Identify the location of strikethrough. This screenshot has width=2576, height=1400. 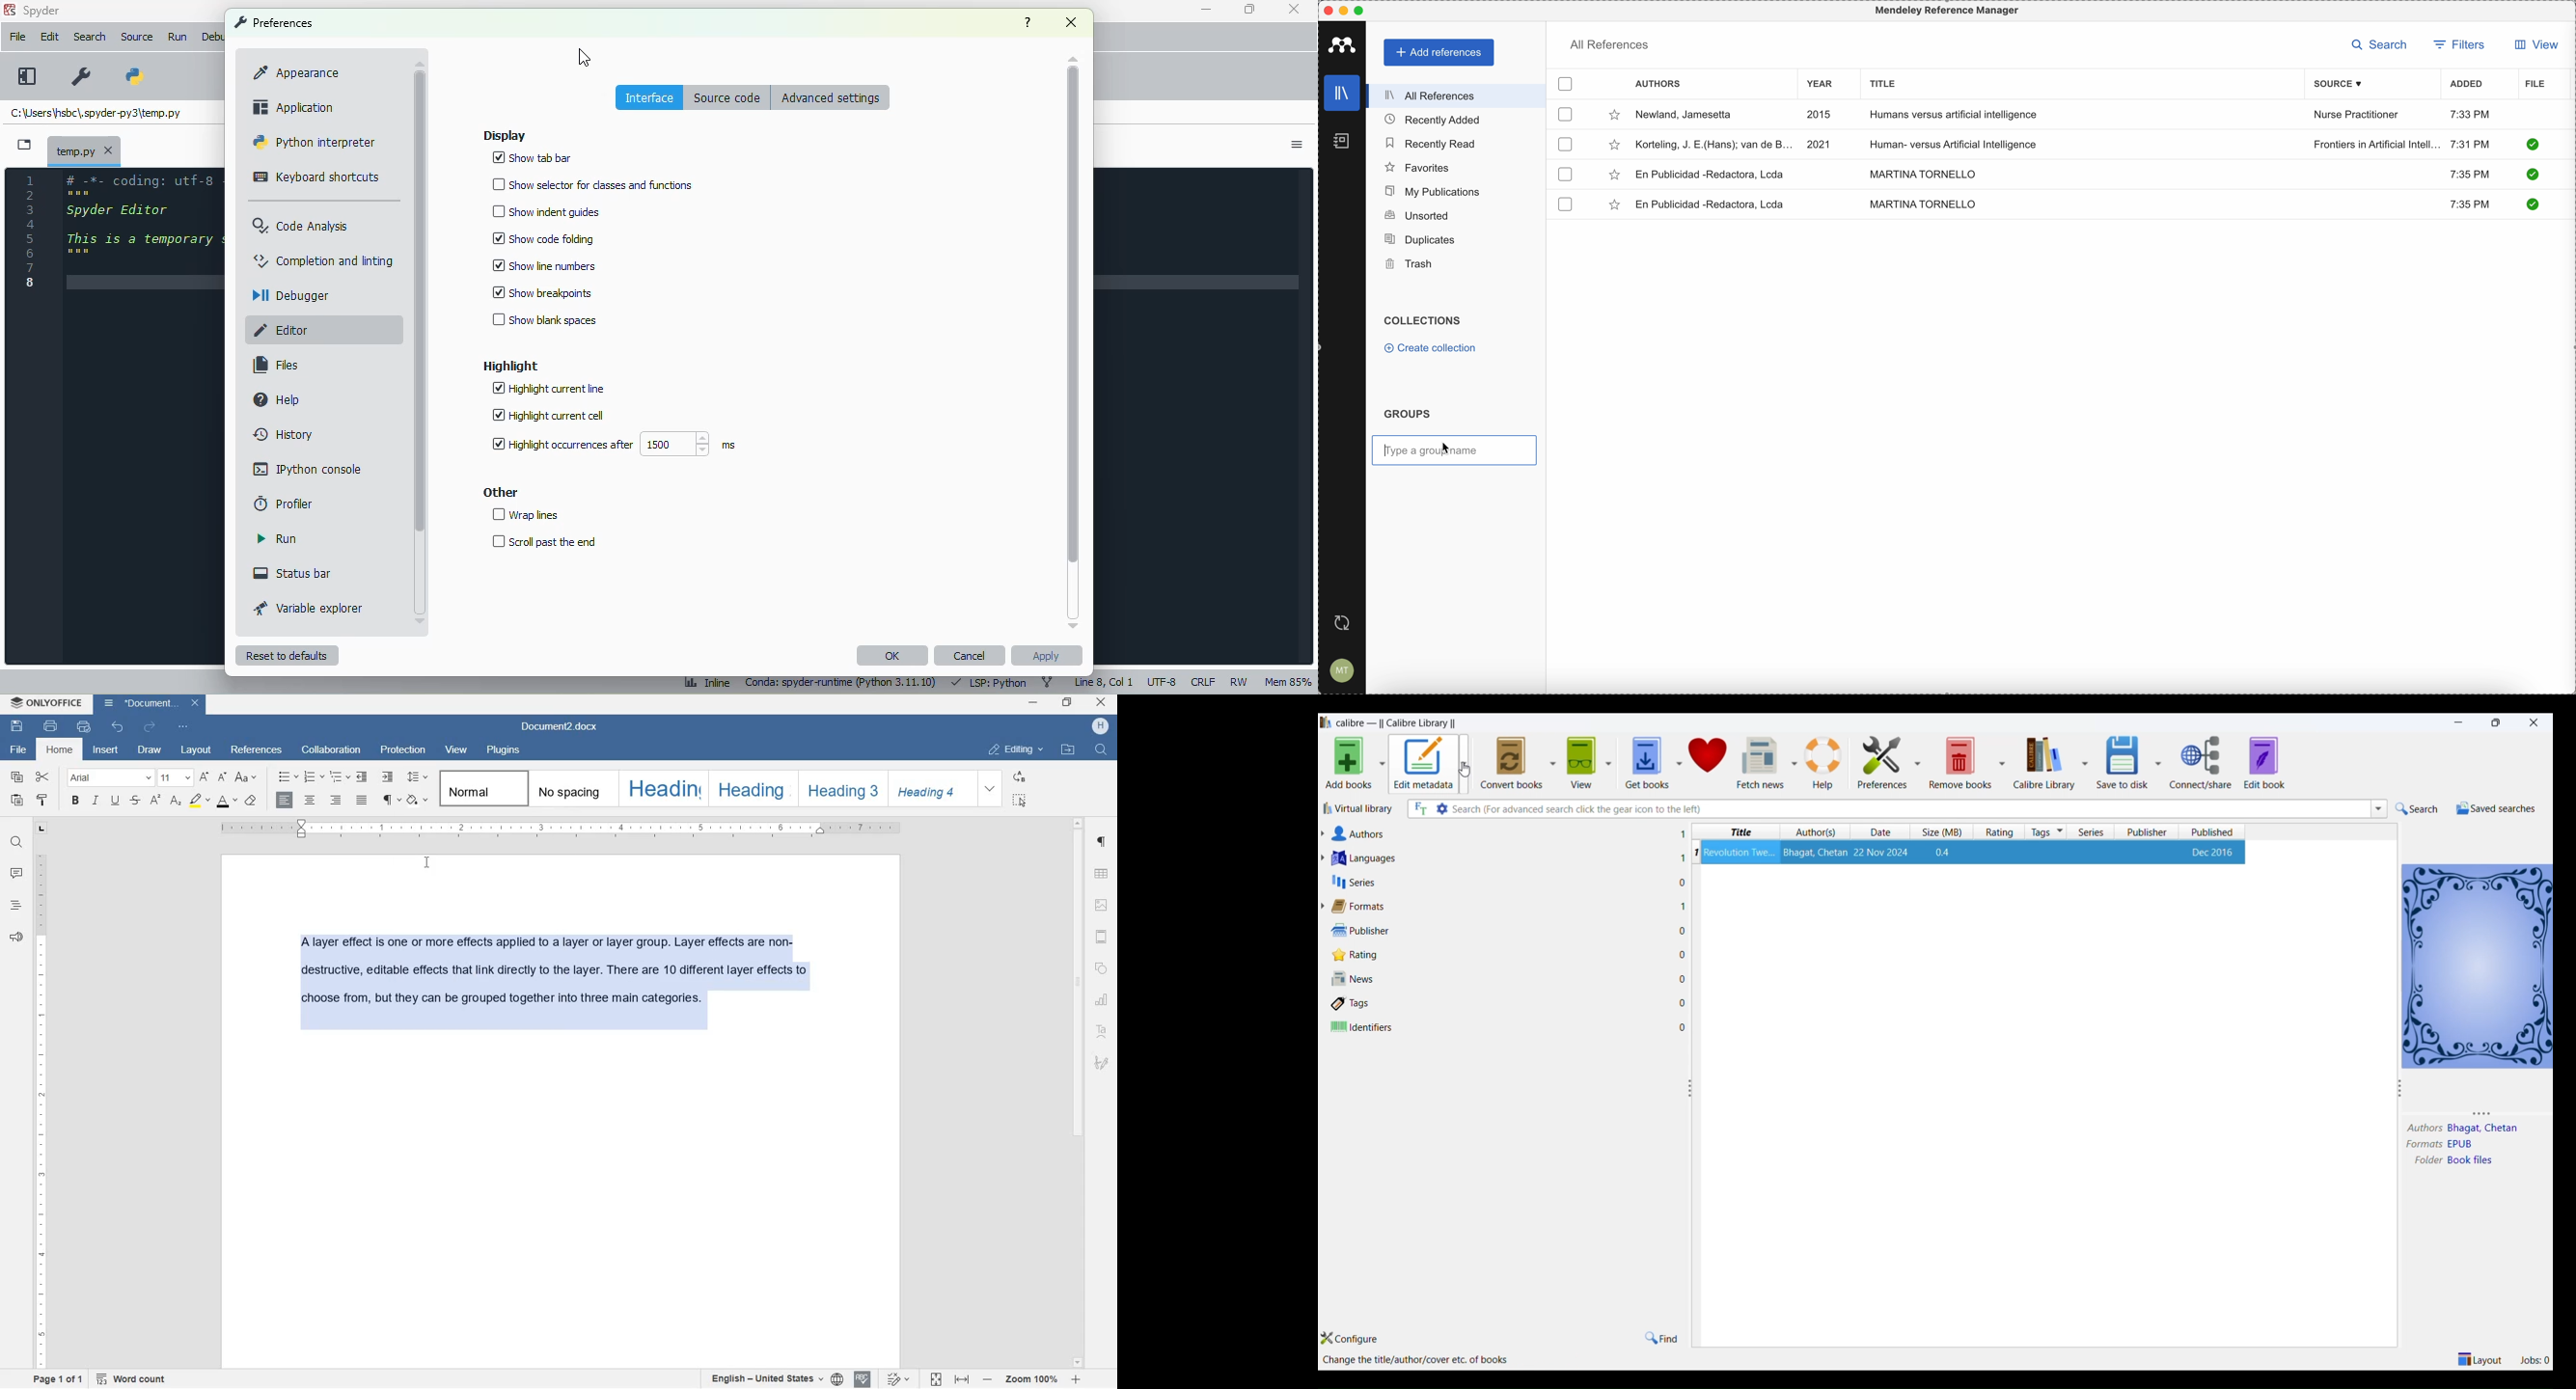
(136, 801).